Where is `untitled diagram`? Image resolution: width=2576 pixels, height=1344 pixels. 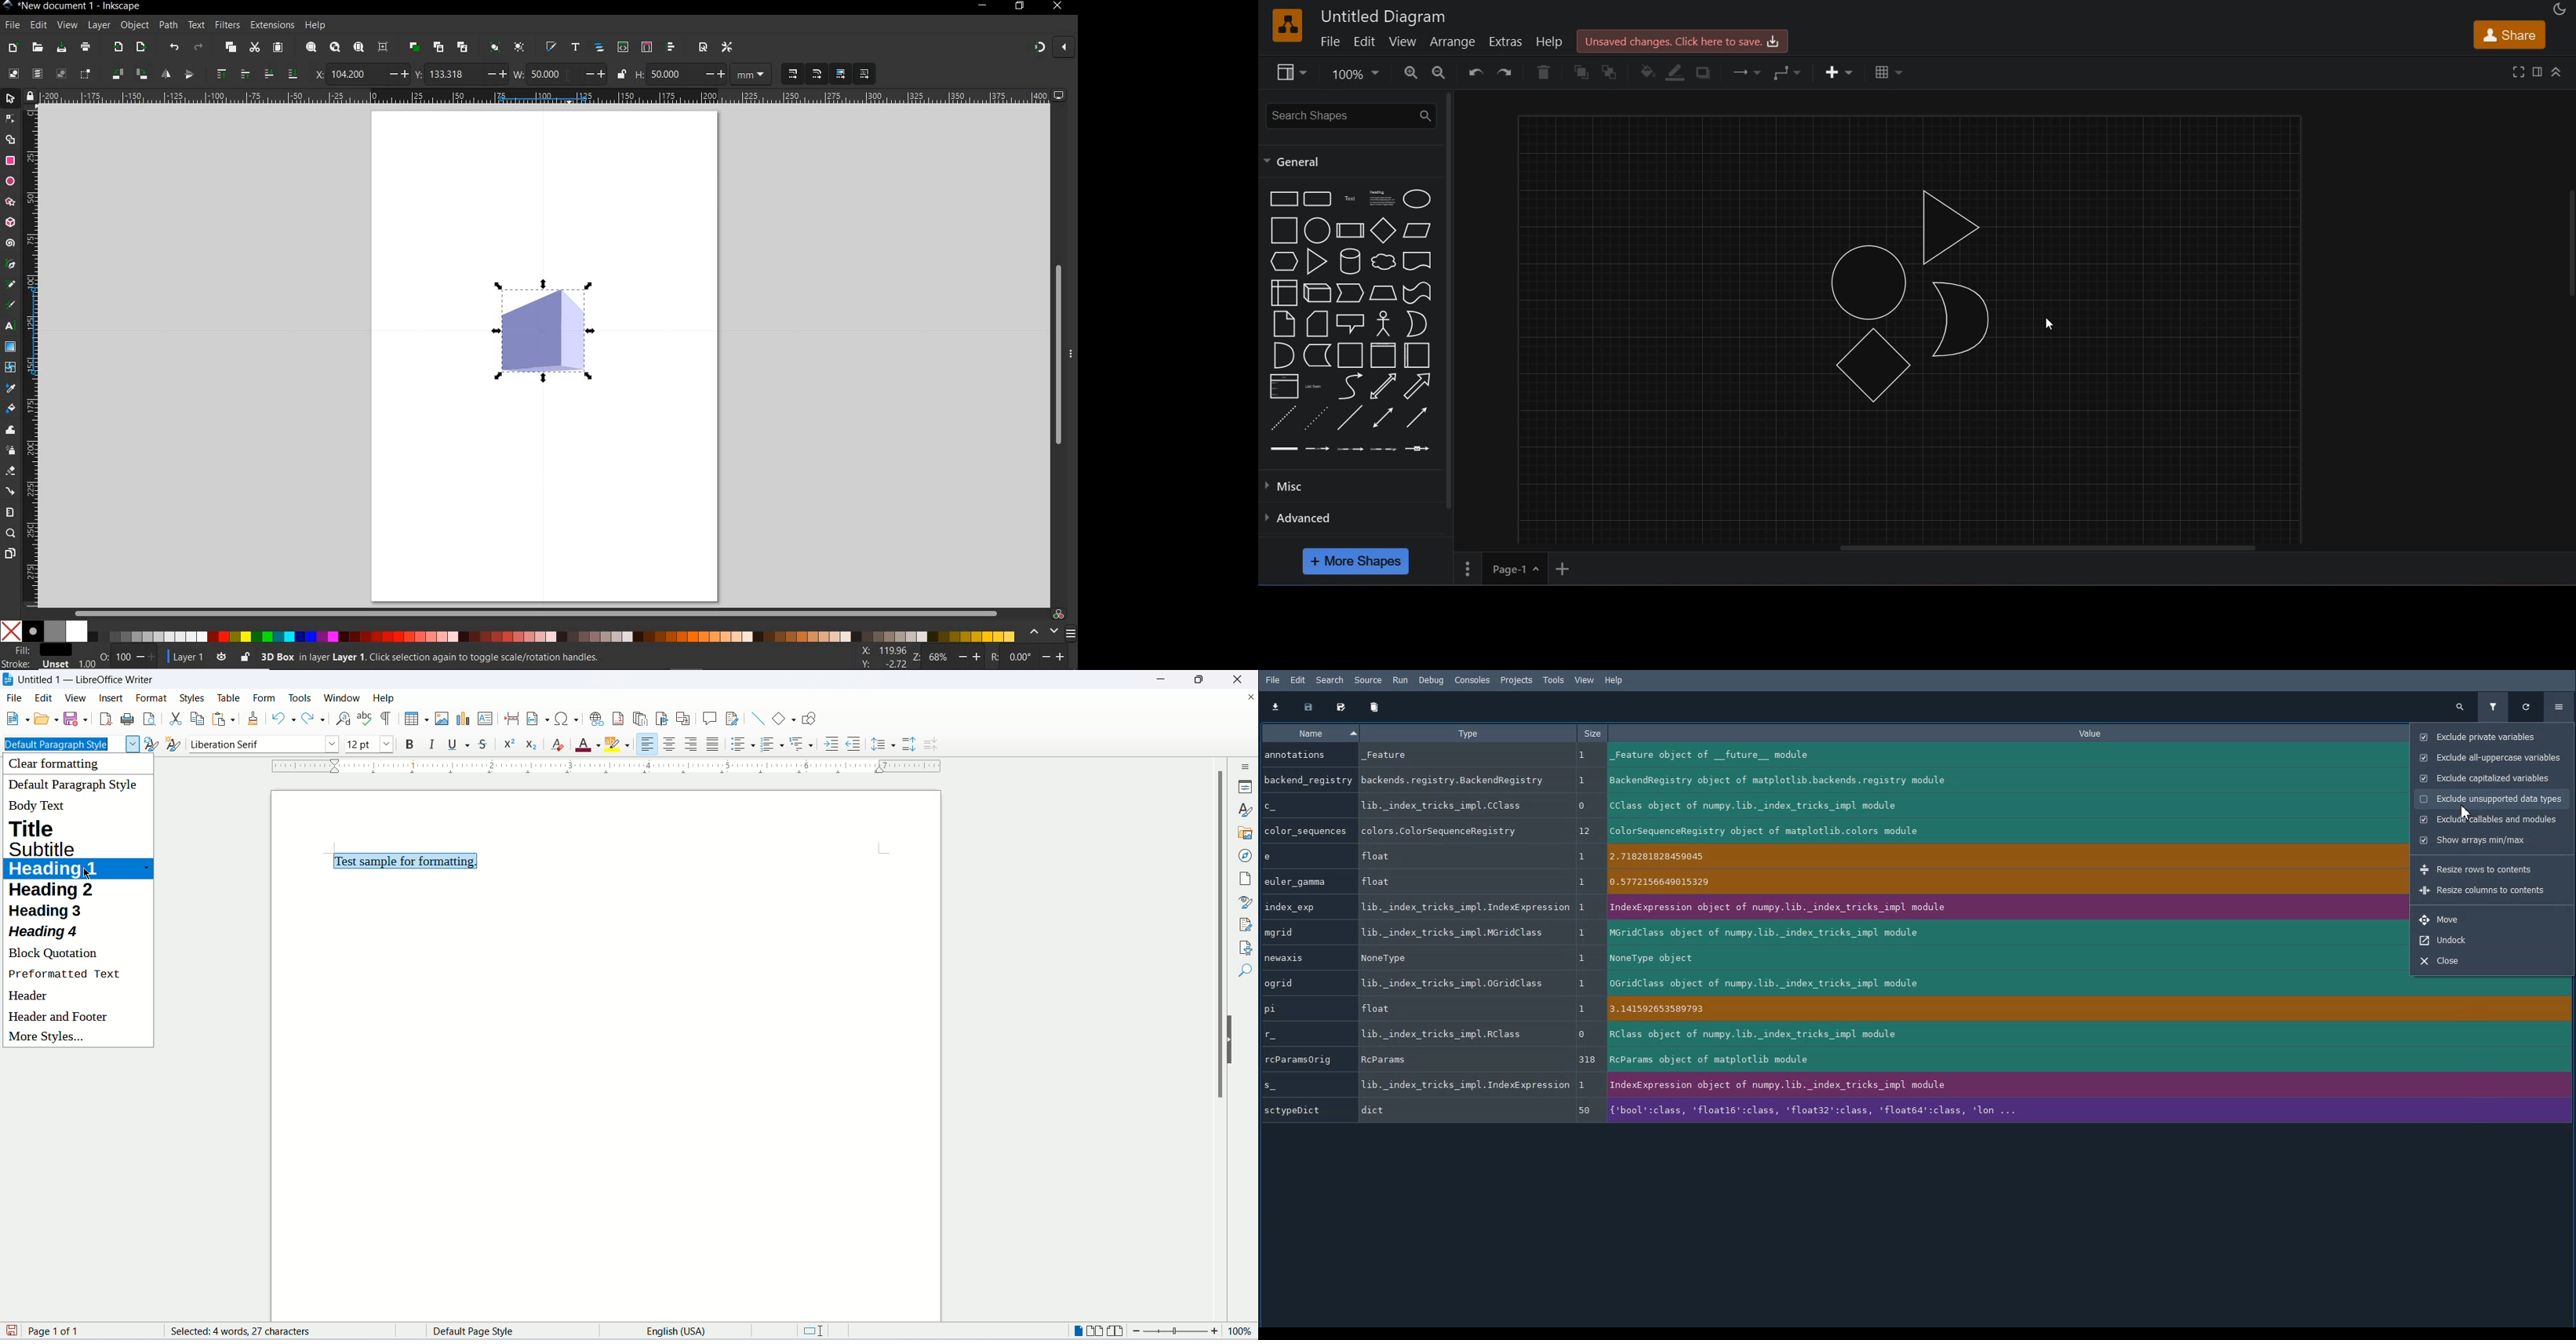 untitled diagram is located at coordinates (1384, 15).